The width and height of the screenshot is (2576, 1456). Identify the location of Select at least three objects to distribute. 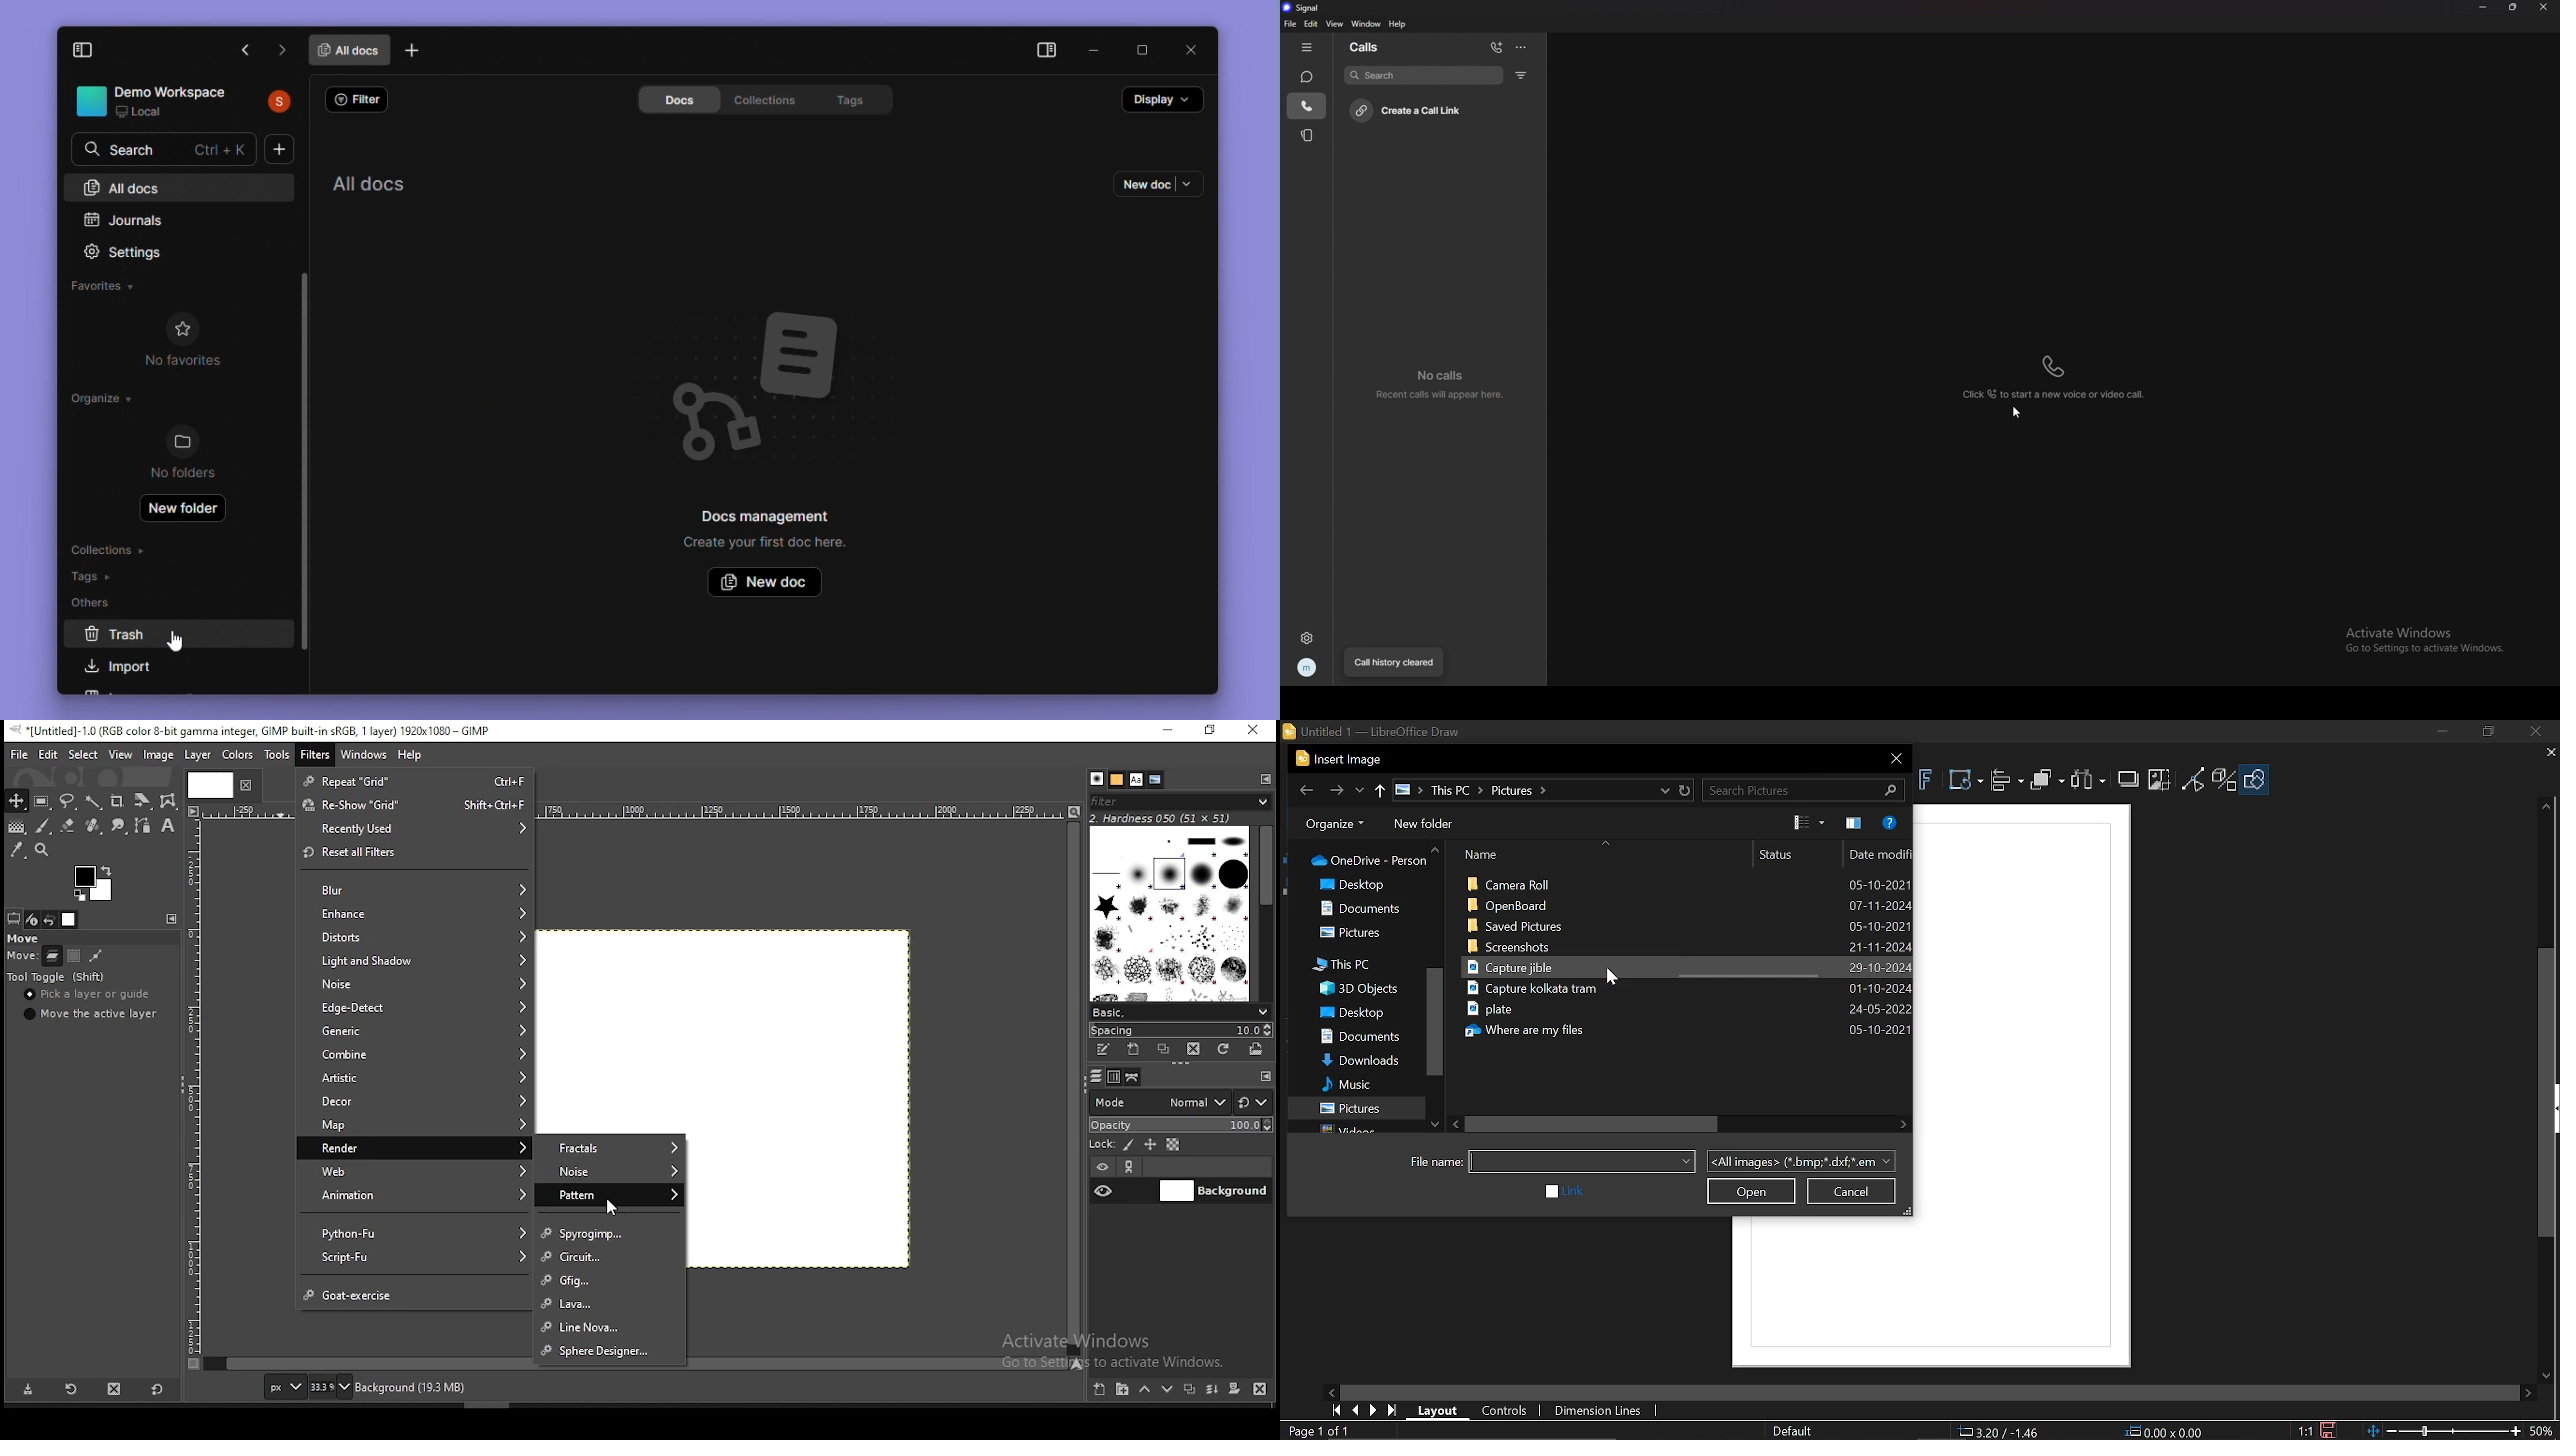
(2091, 782).